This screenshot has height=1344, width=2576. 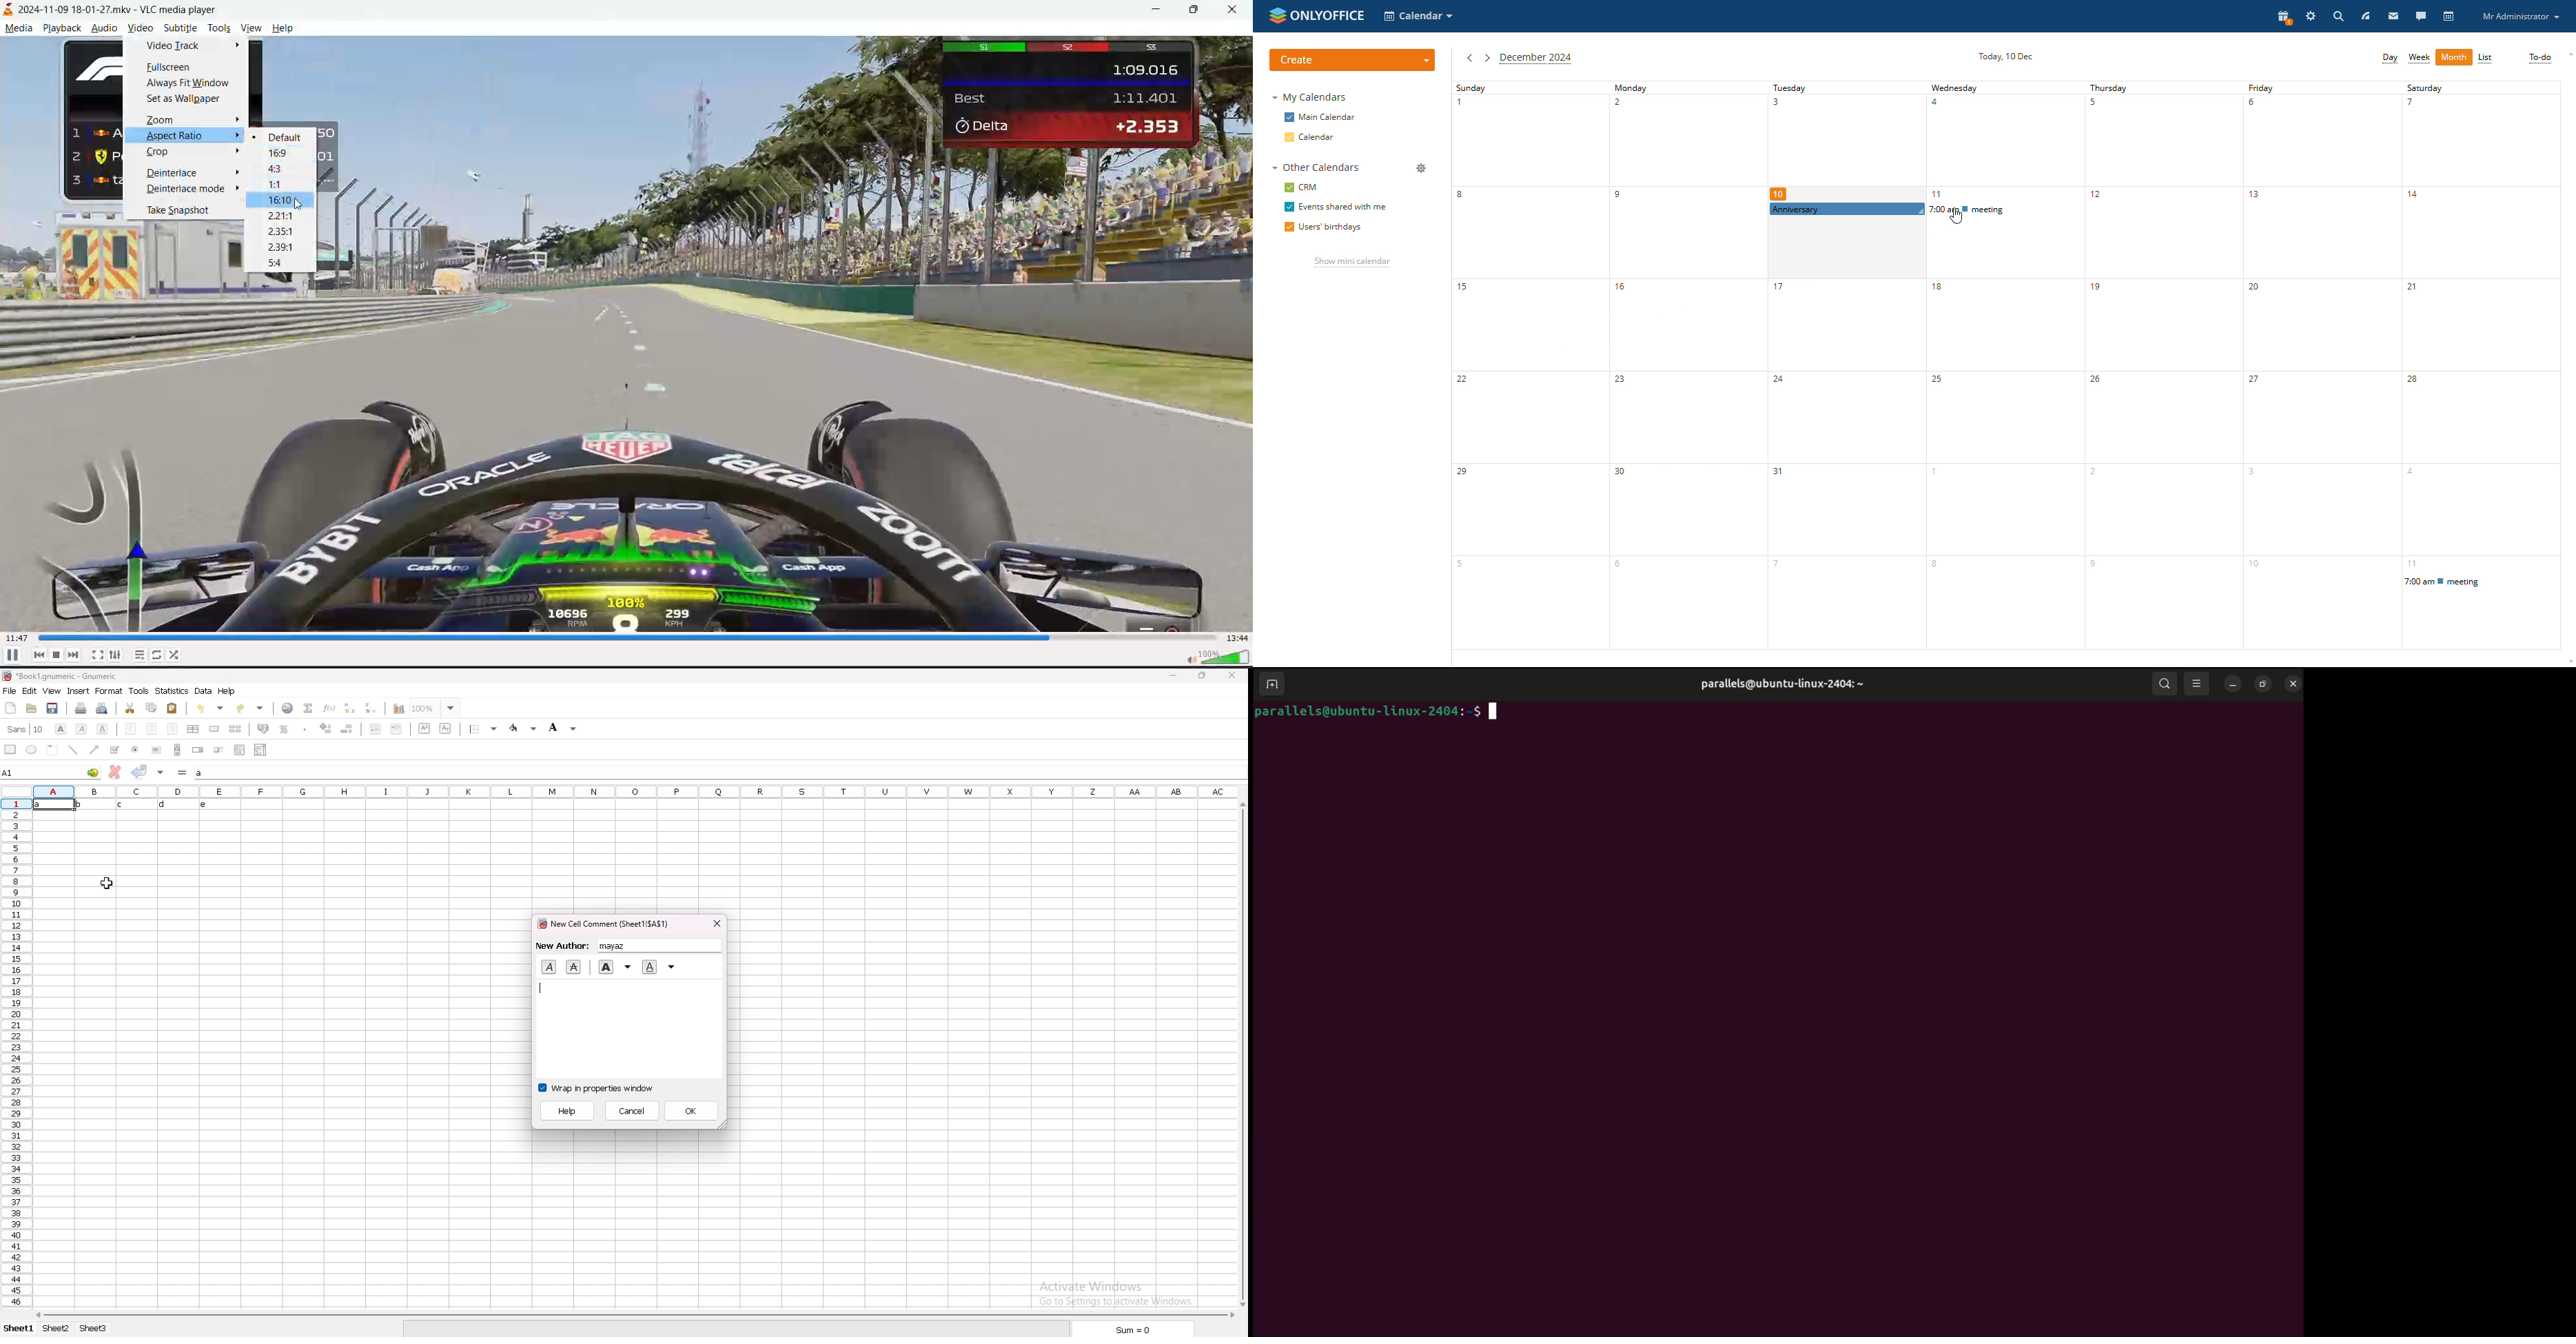 I want to click on bold, so click(x=616, y=968).